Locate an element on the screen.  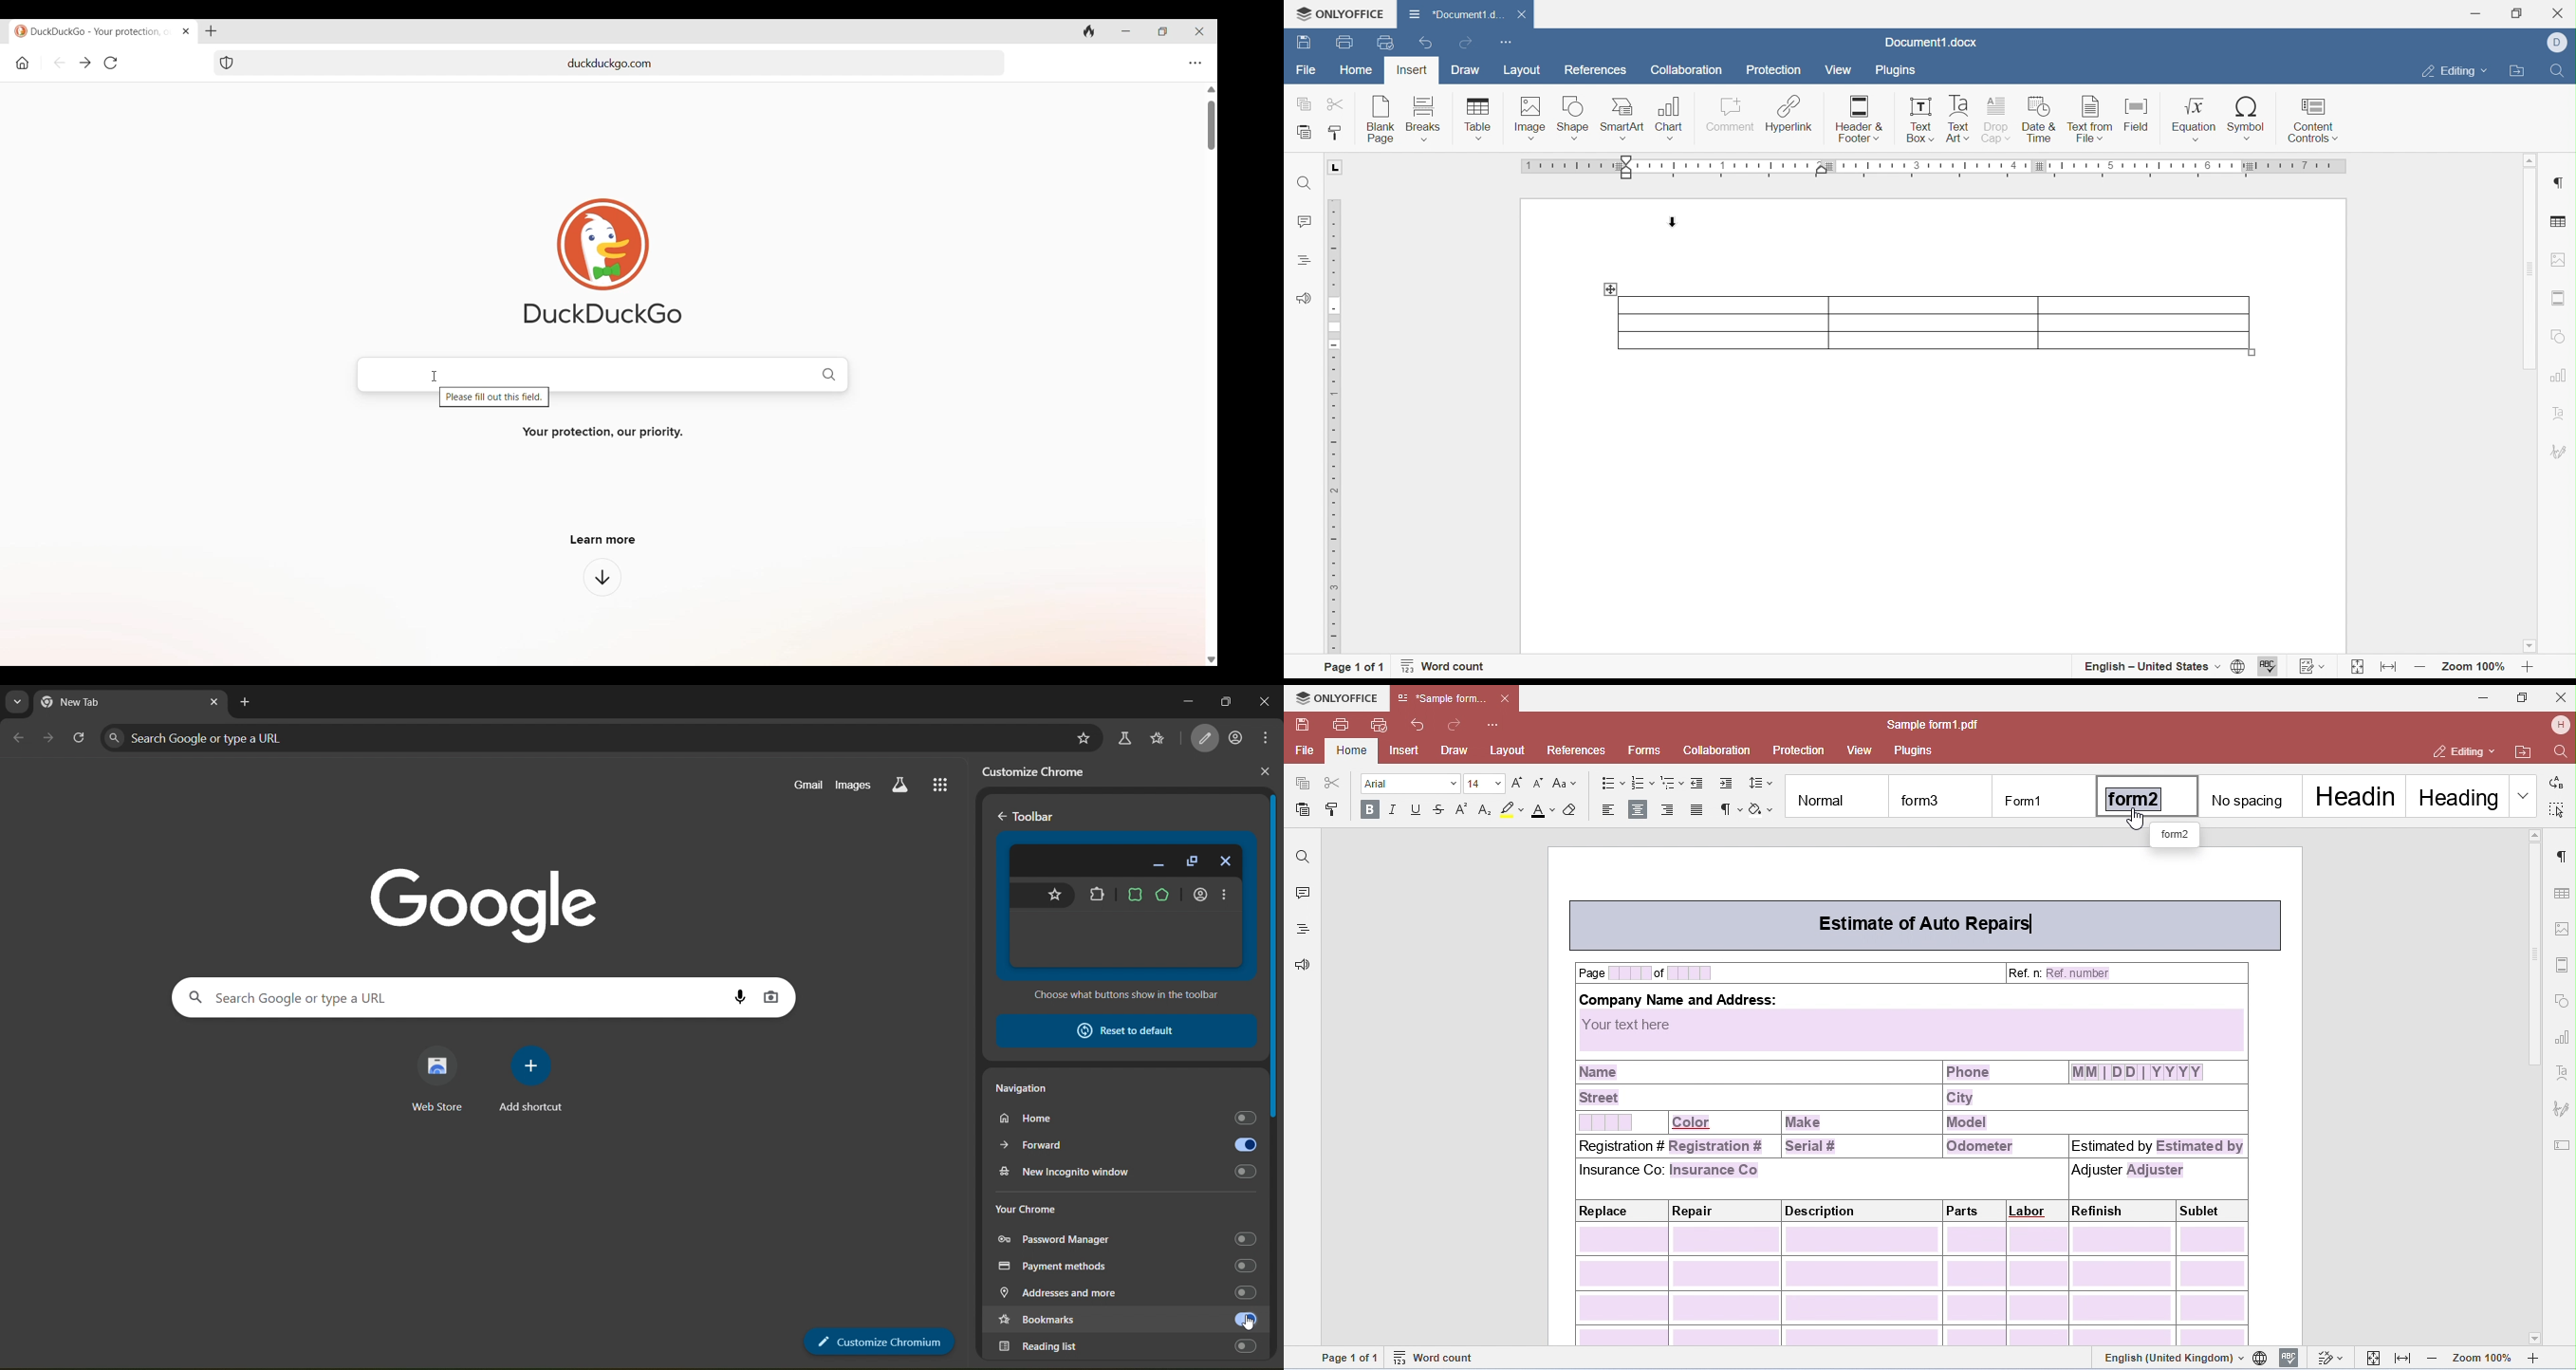
Ruler is located at coordinates (1935, 164).